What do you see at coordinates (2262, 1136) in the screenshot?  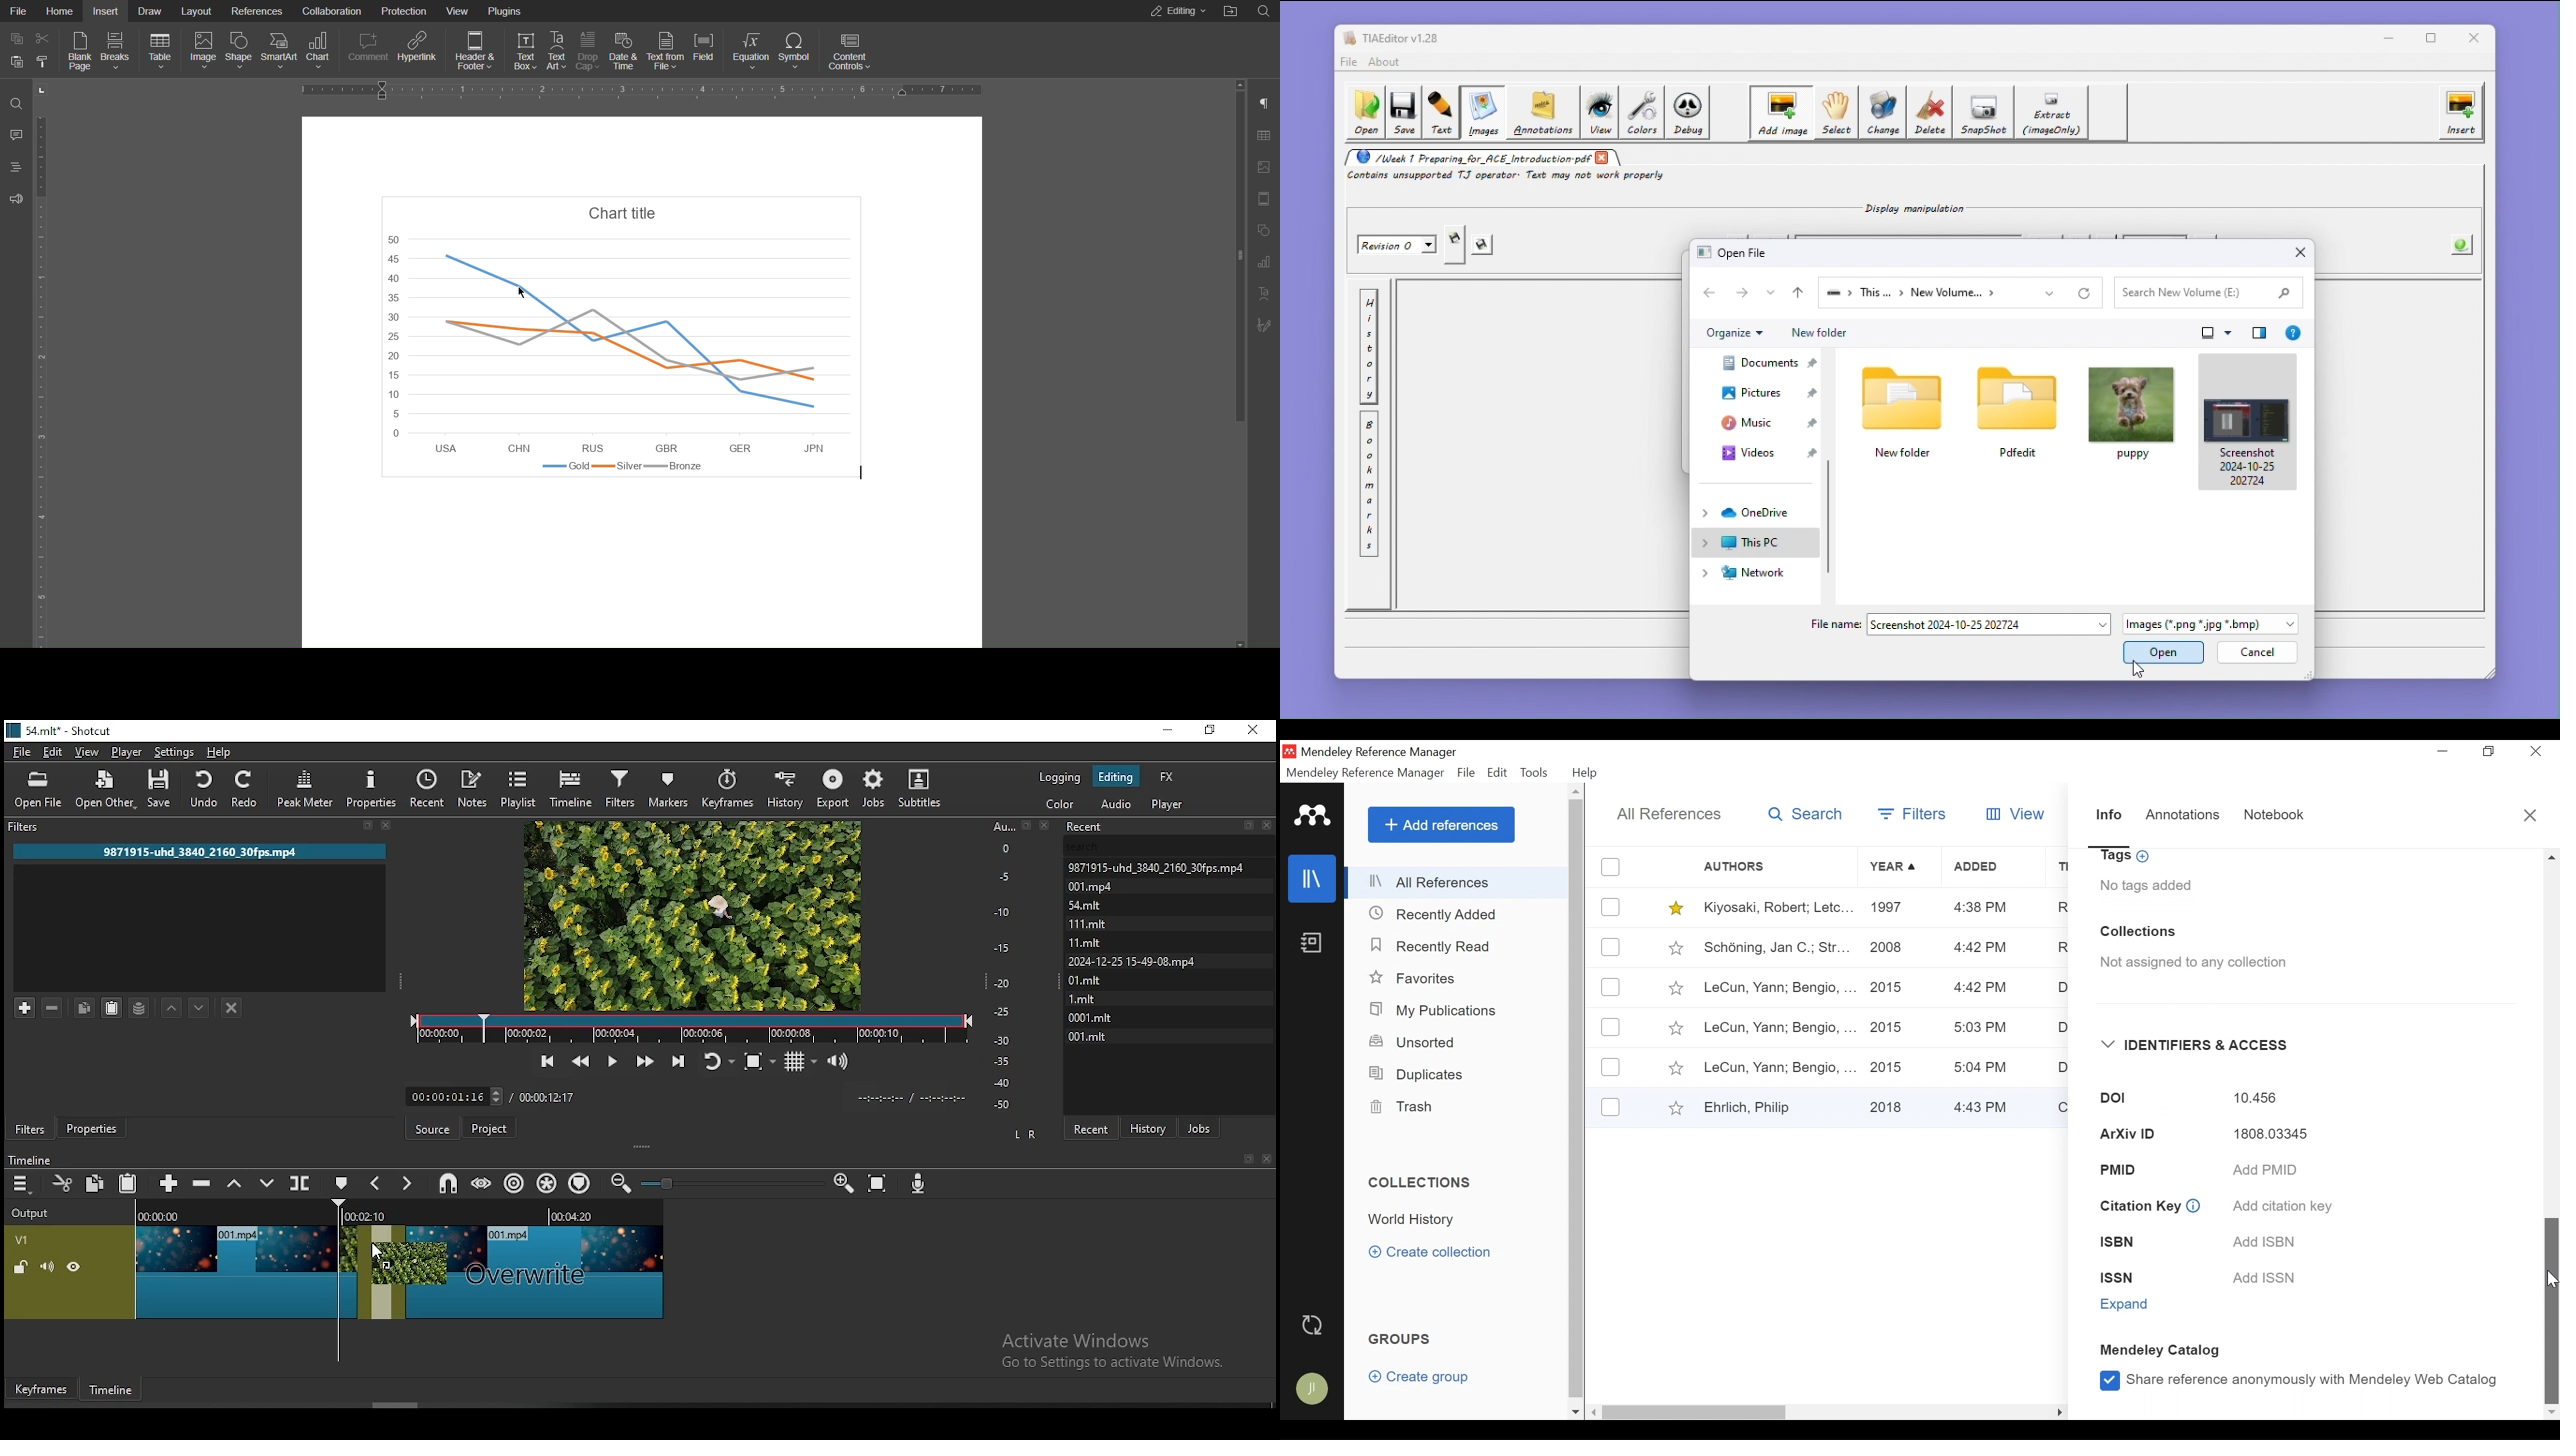 I see `1808.03345` at bounding box center [2262, 1136].